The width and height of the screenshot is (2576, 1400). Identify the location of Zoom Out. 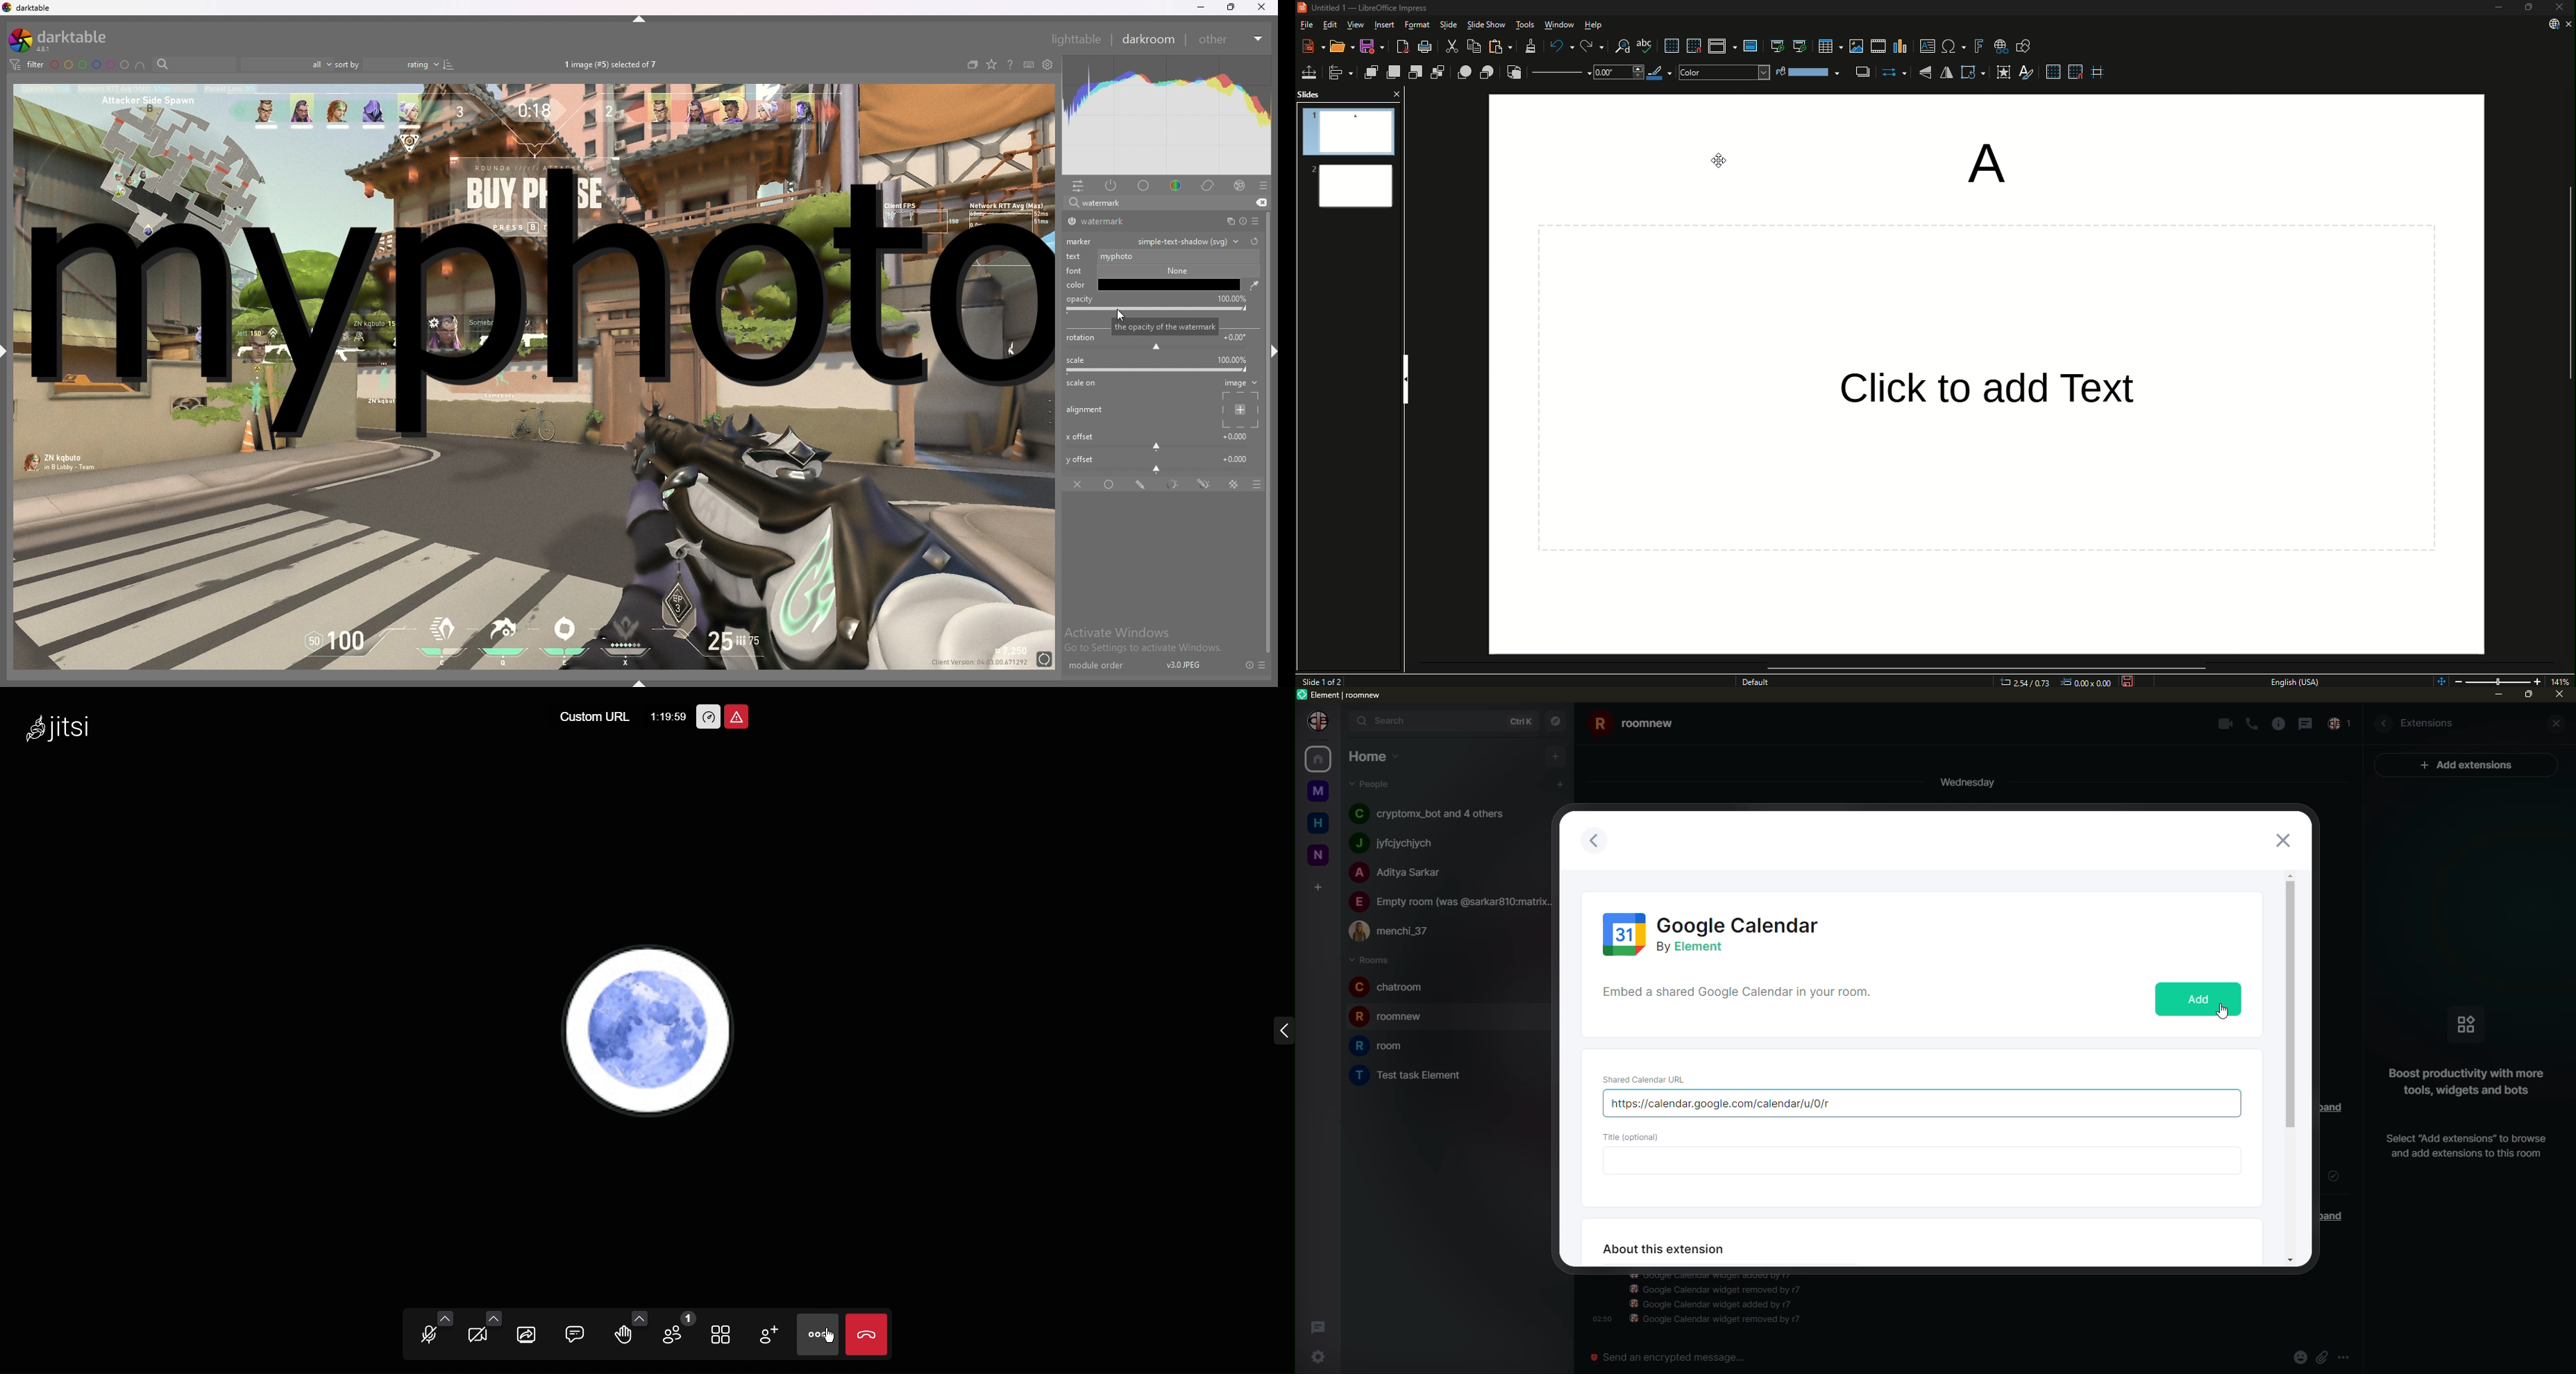
(2464, 679).